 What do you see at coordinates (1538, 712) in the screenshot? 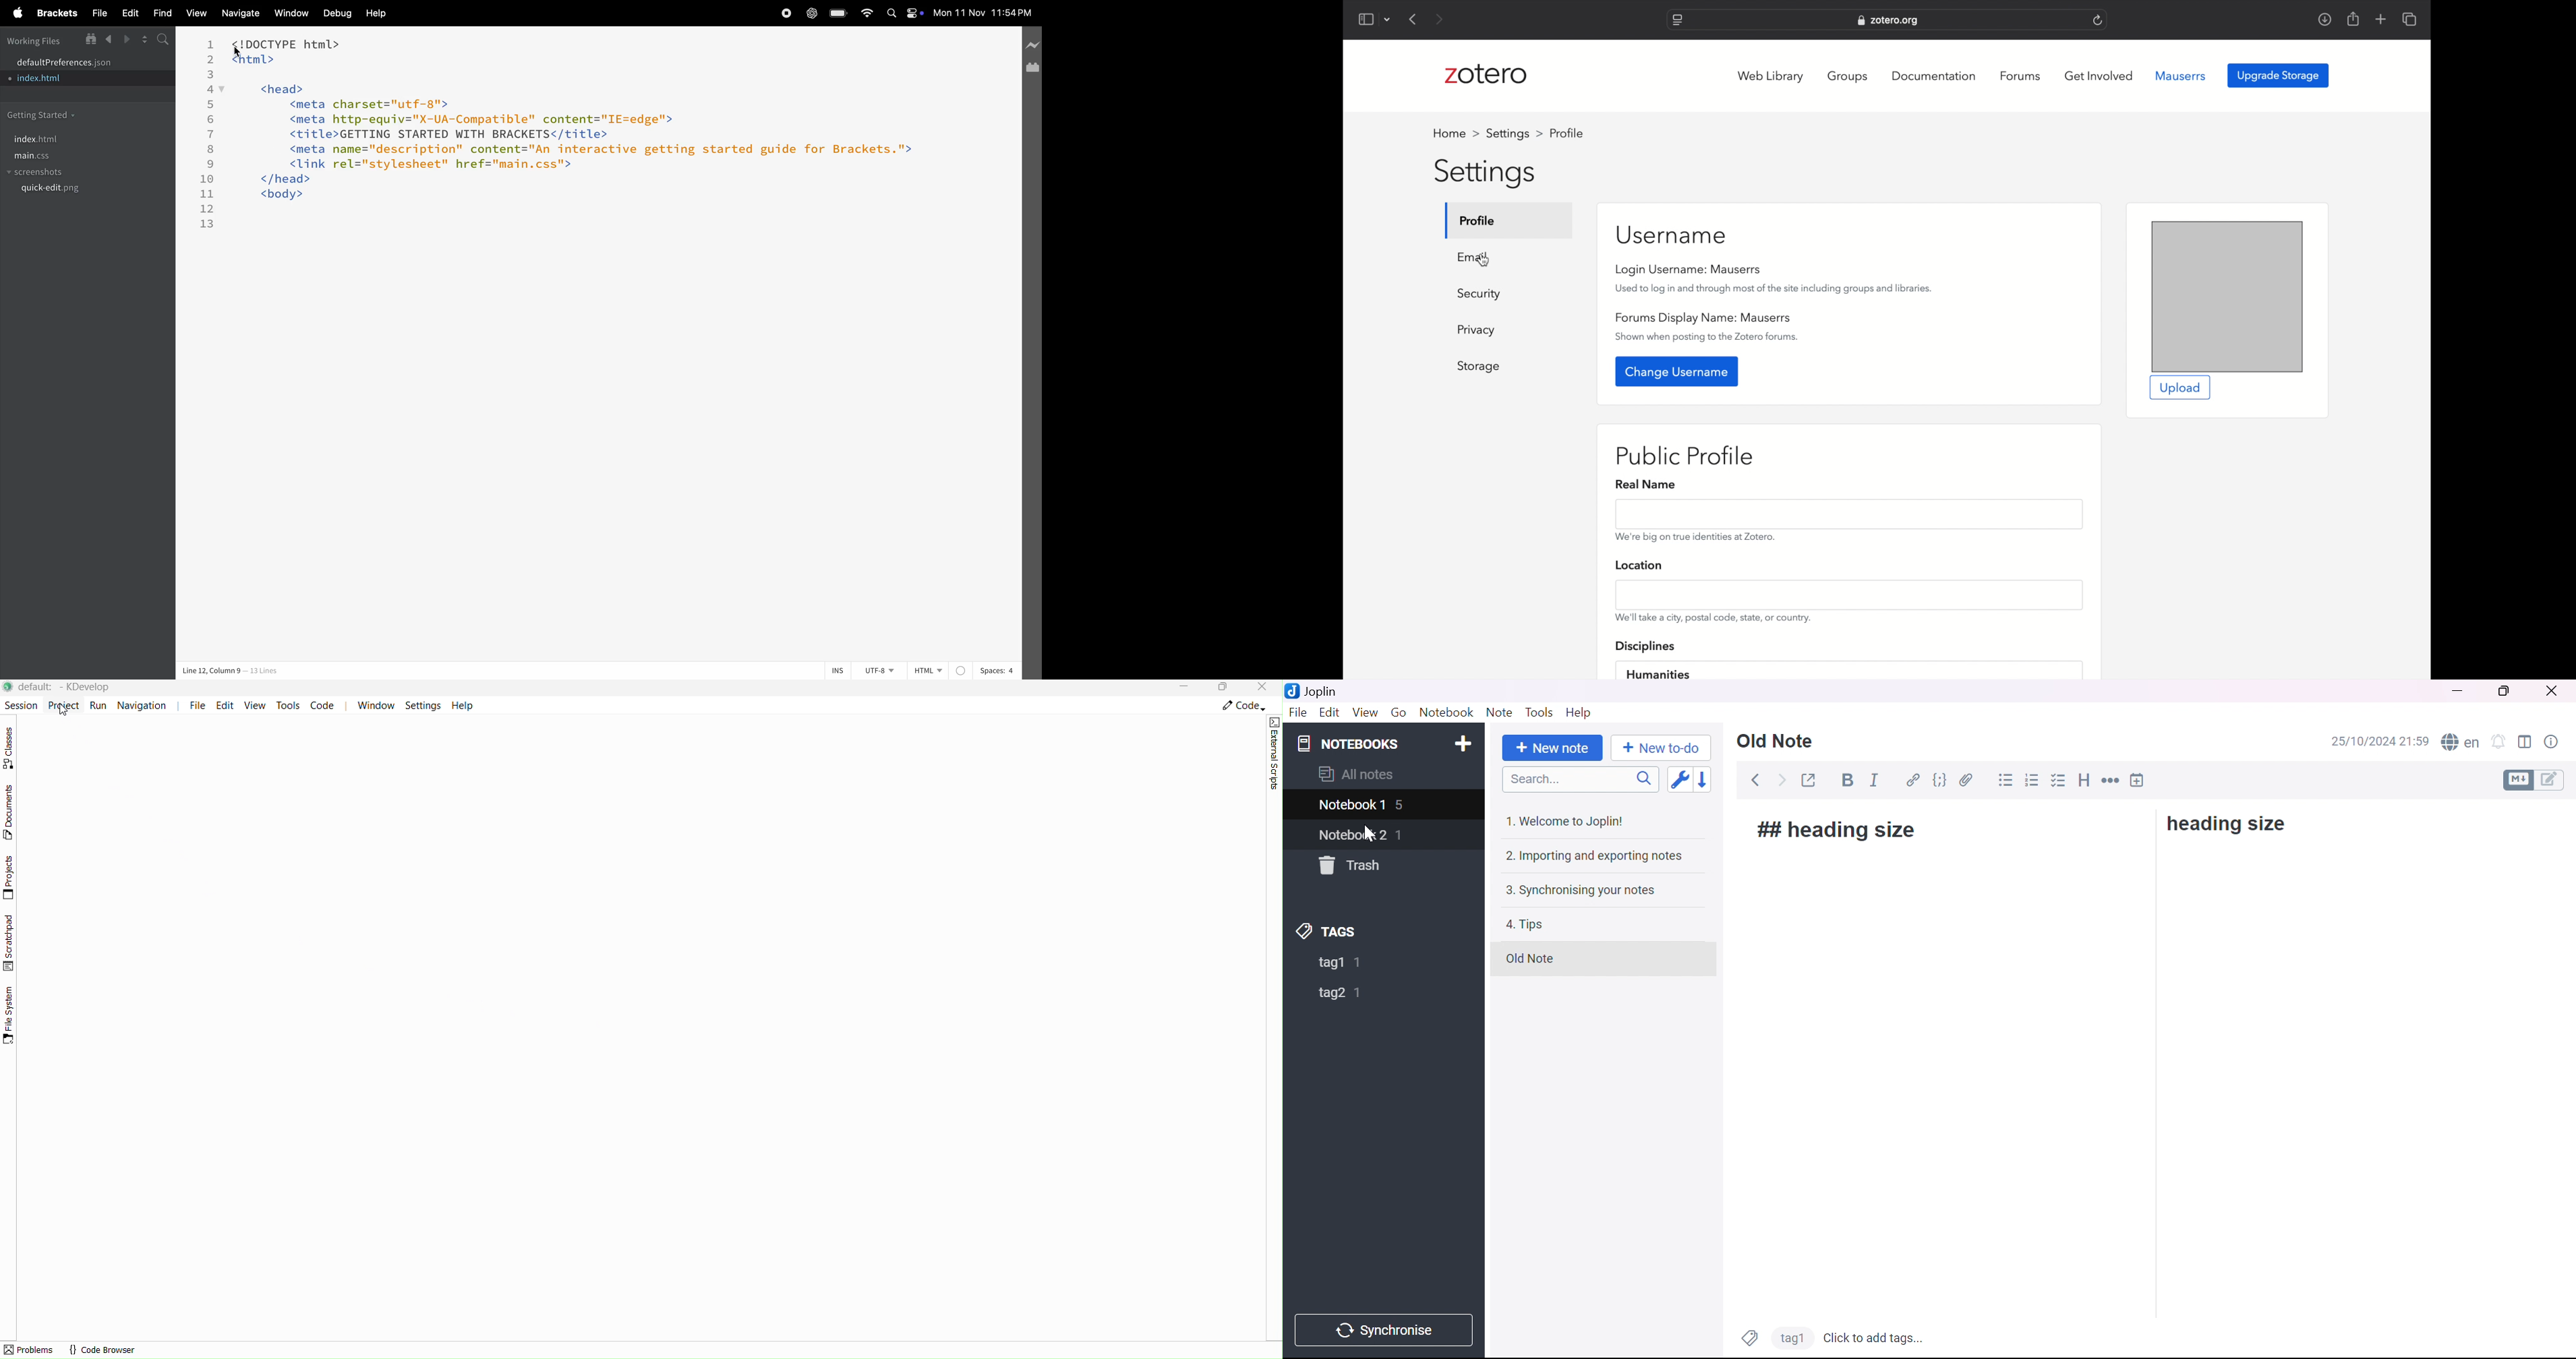
I see `Tools` at bounding box center [1538, 712].